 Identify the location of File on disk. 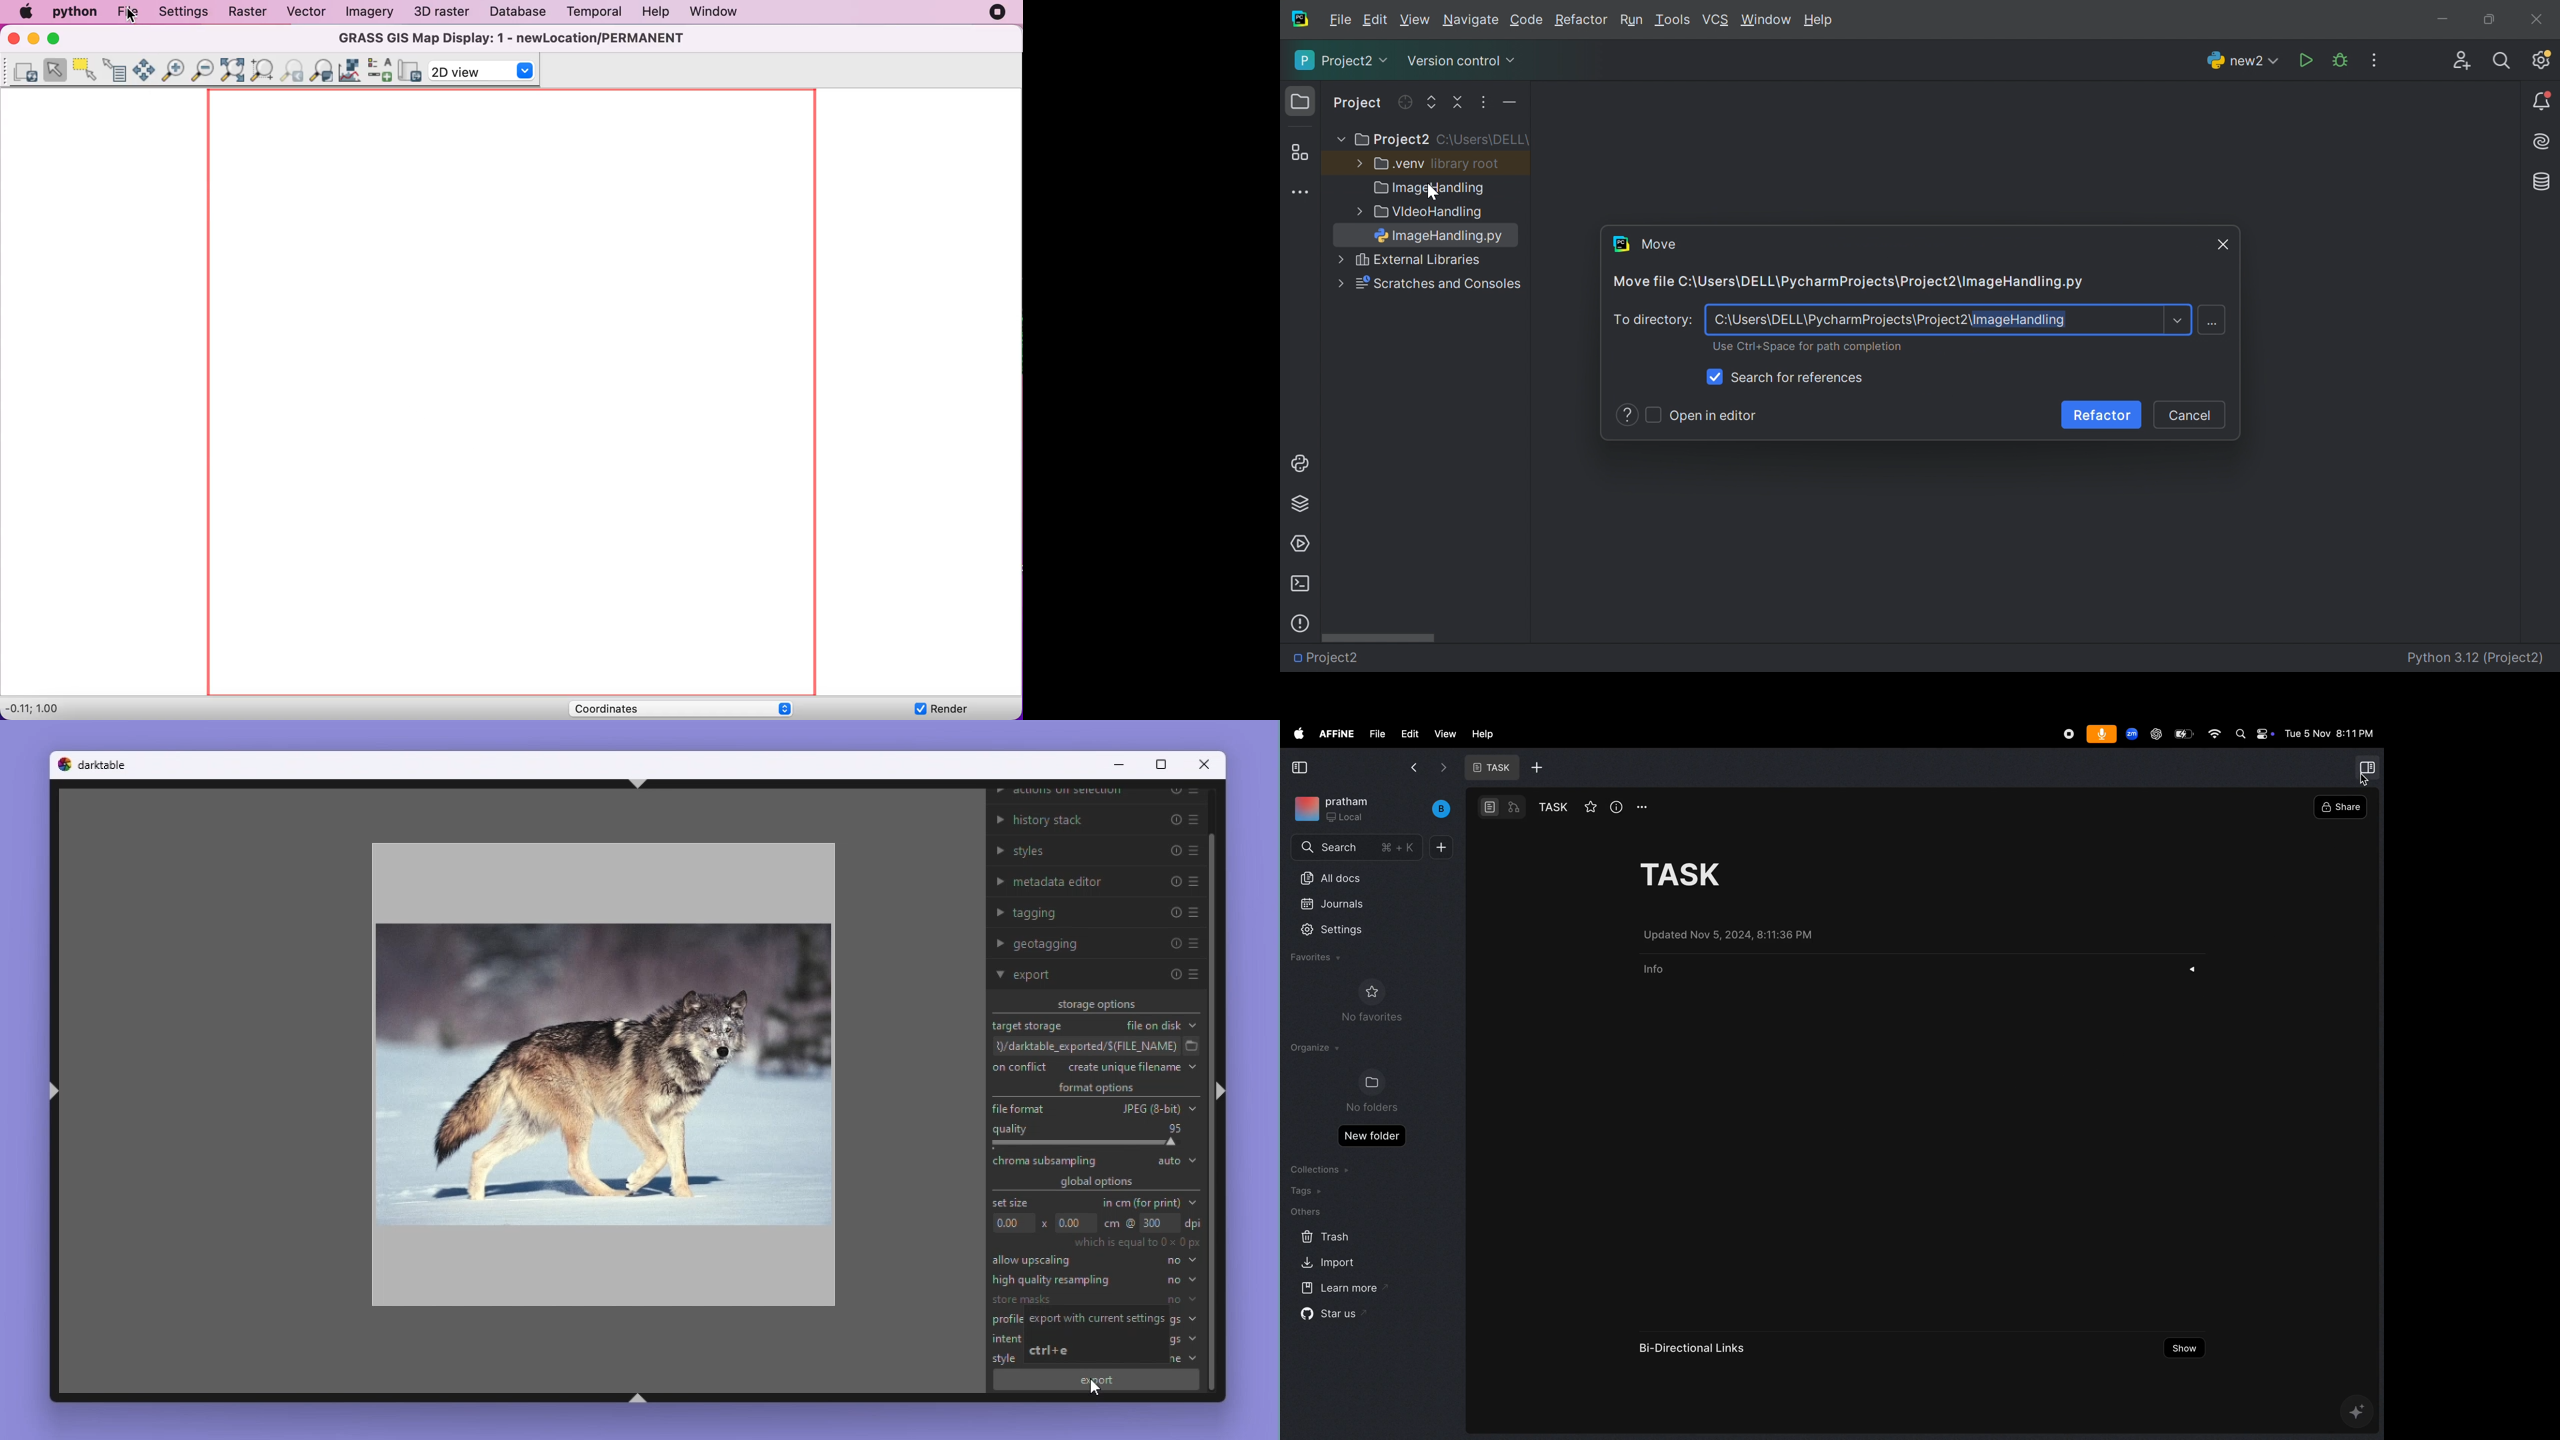
(1164, 1024).